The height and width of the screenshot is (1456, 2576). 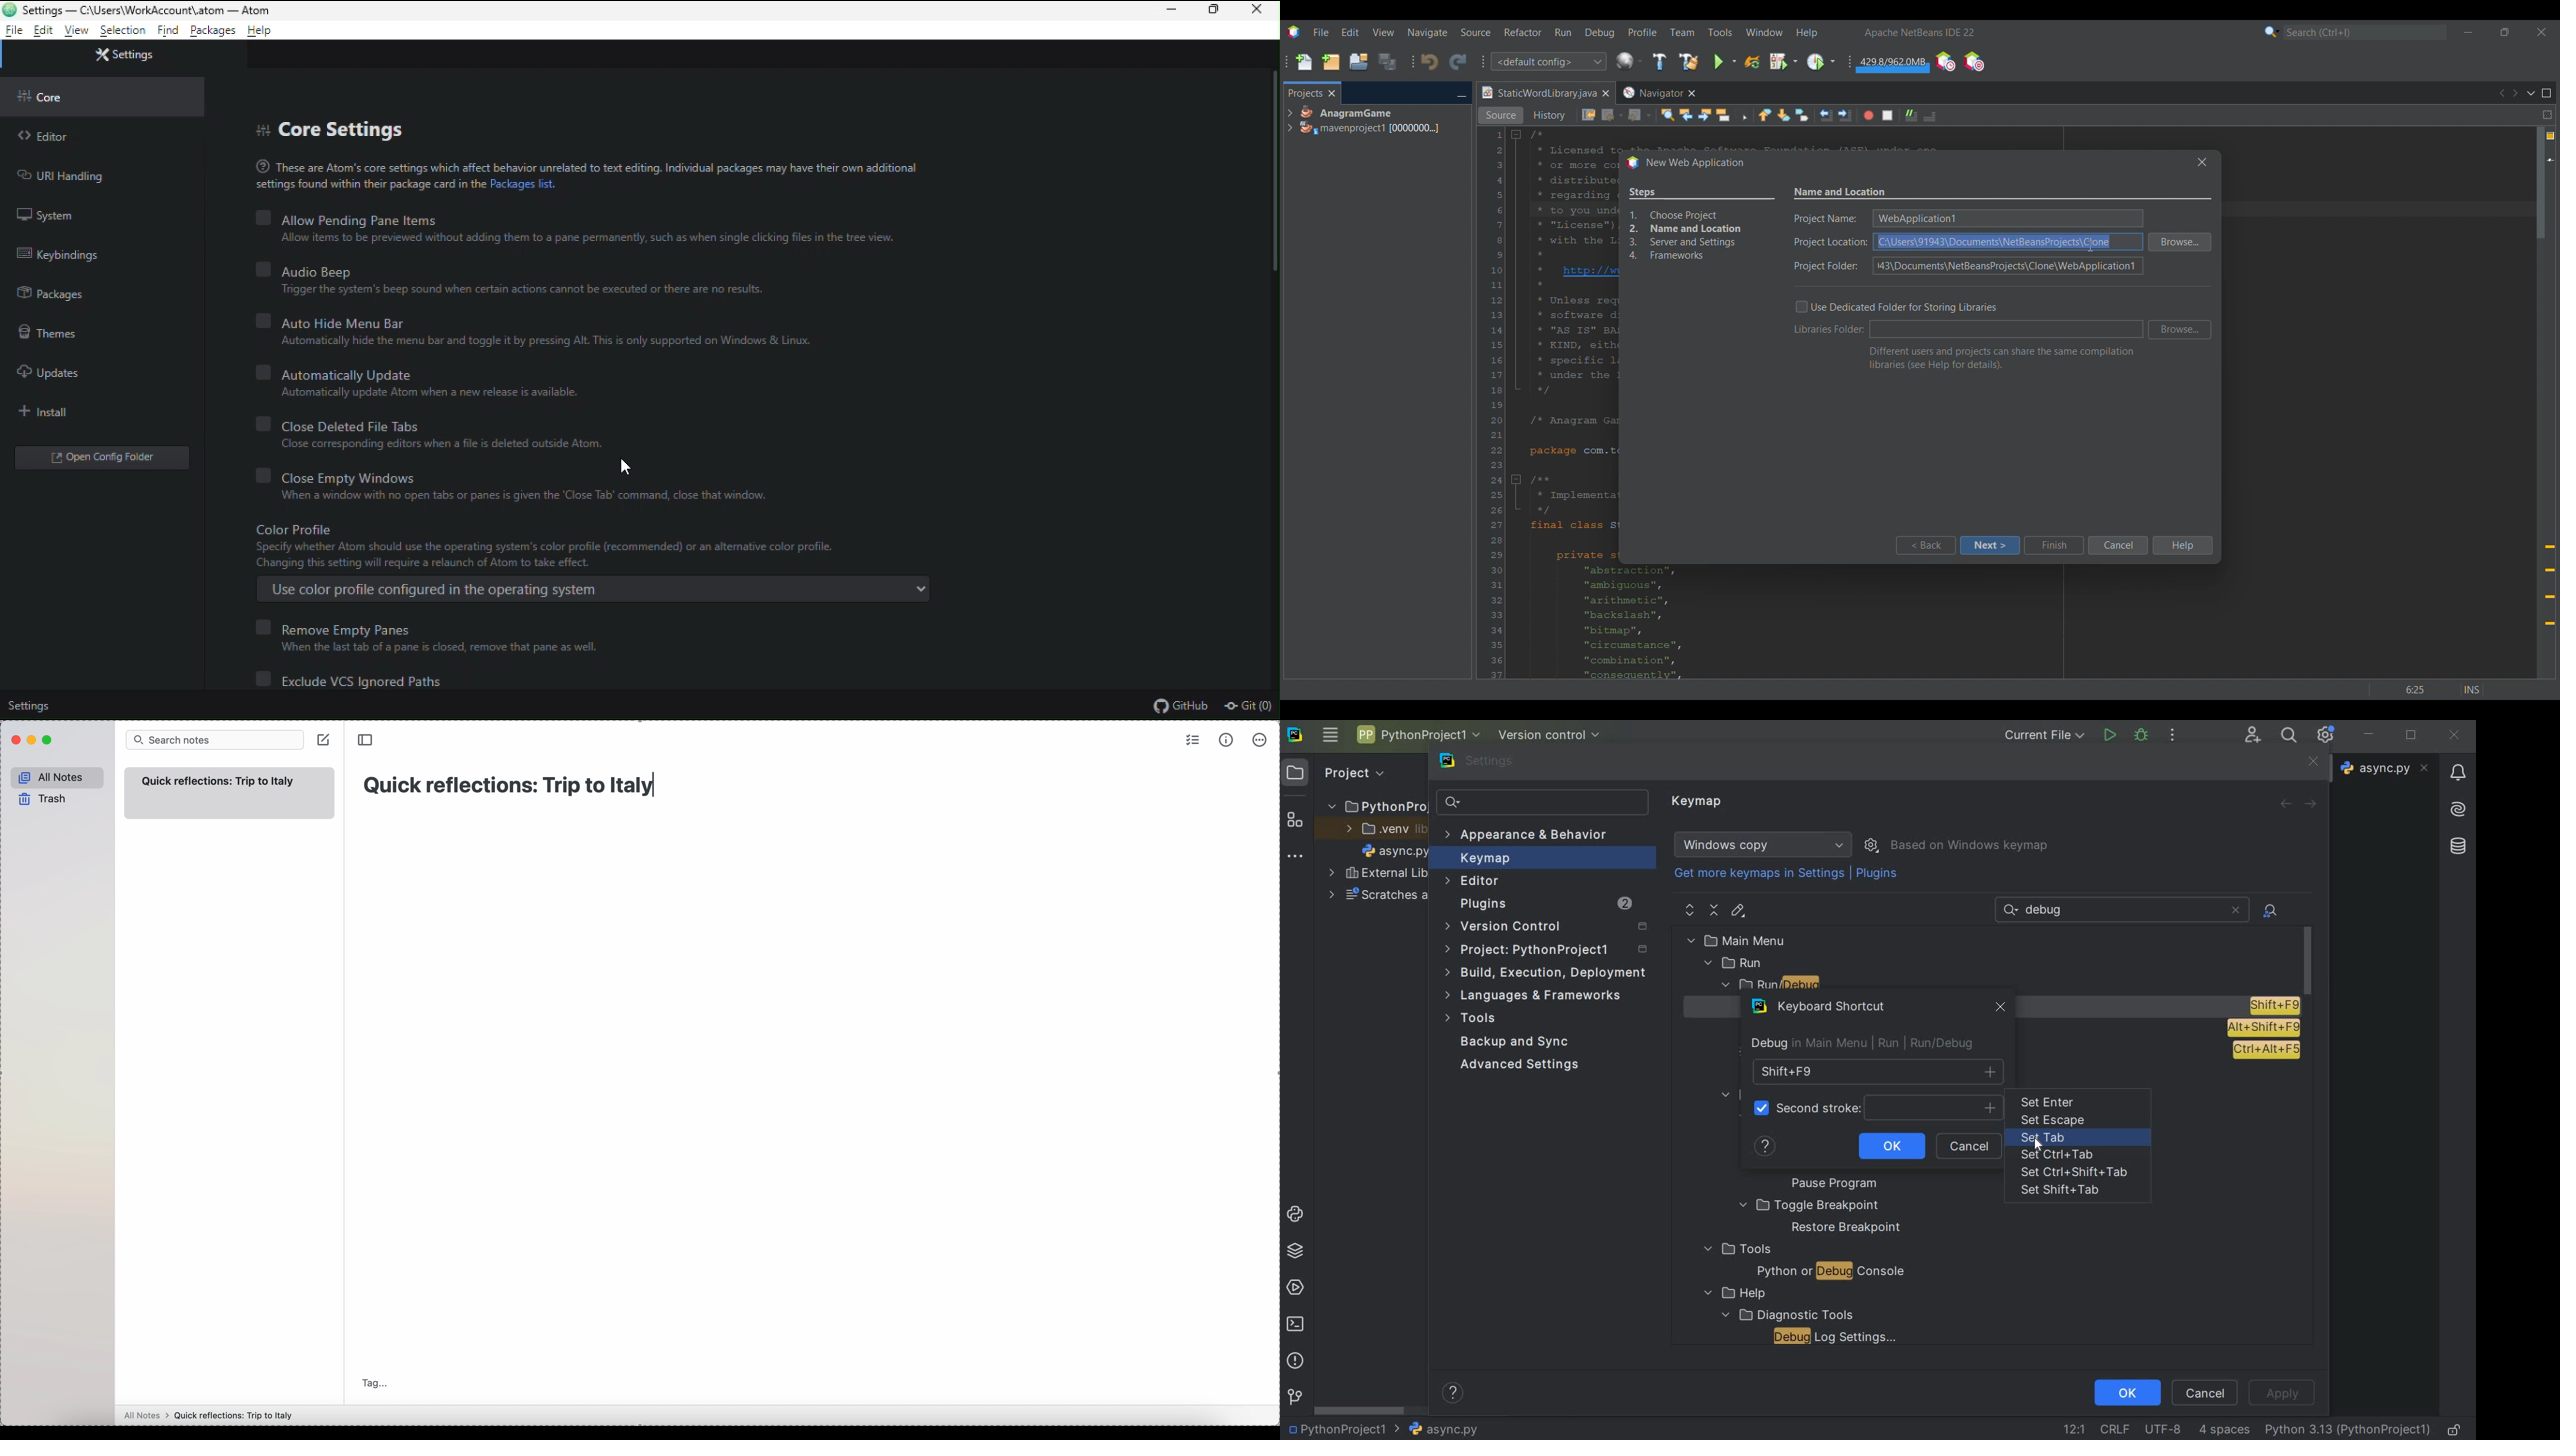 What do you see at coordinates (1971, 846) in the screenshot?
I see `based on windows keymap` at bounding box center [1971, 846].